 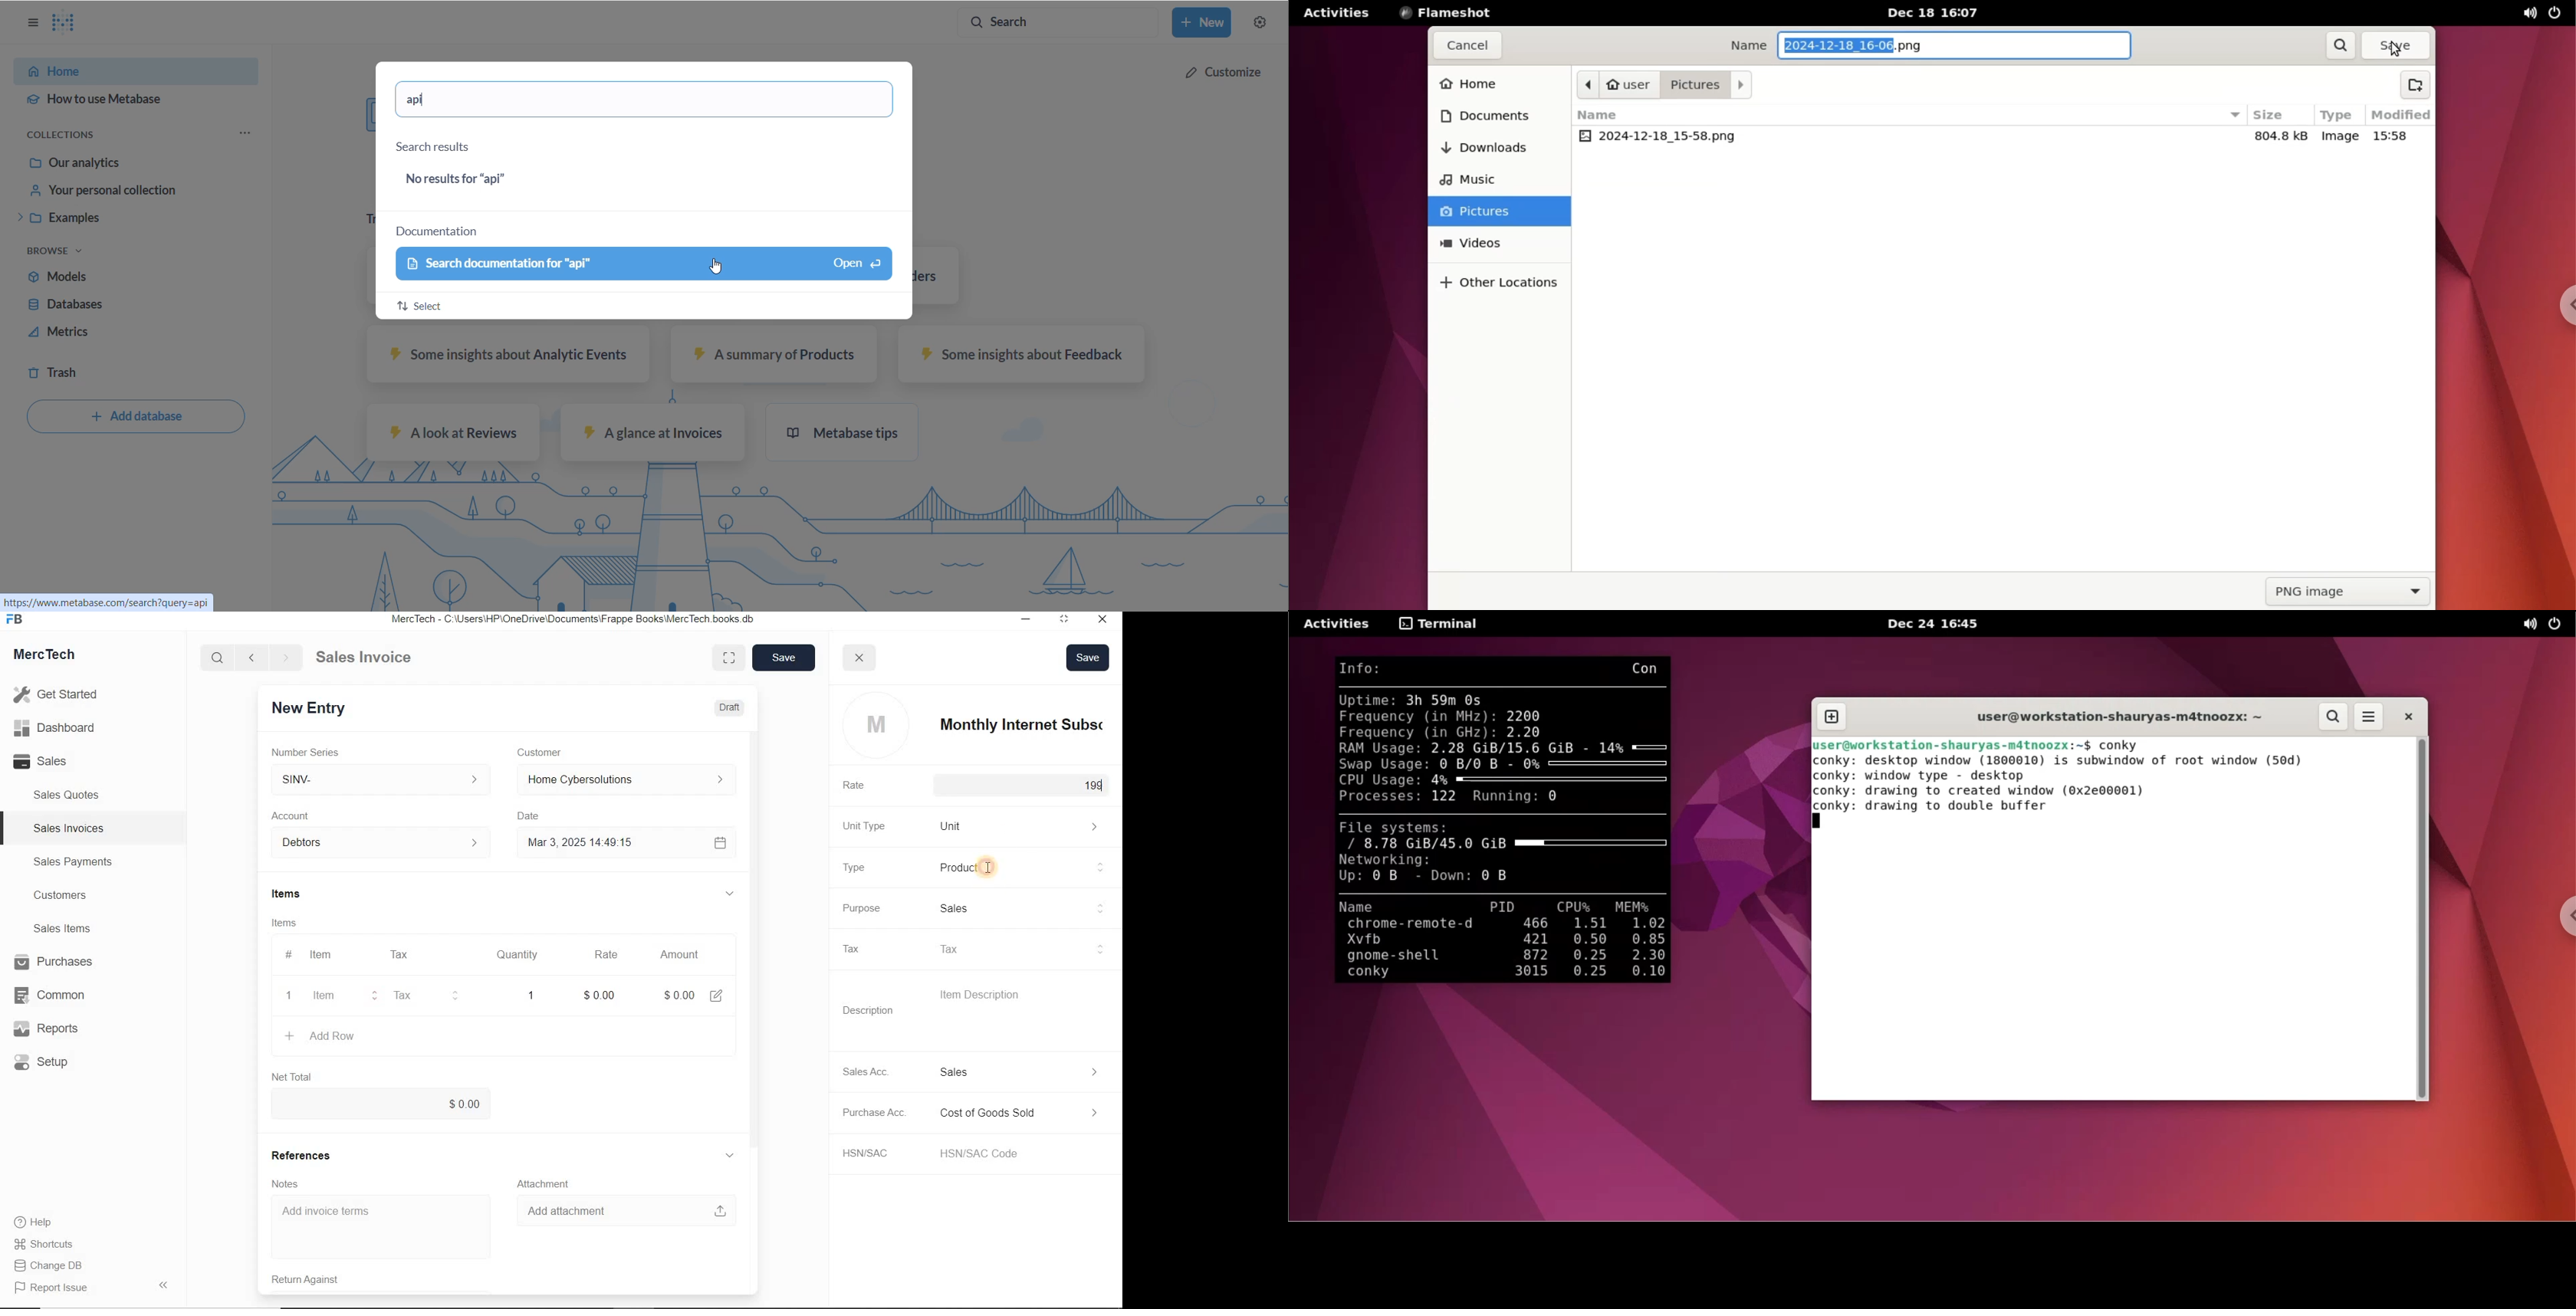 What do you see at coordinates (578, 844) in the screenshot?
I see `Mar 3, 2025 14:49:15` at bounding box center [578, 844].